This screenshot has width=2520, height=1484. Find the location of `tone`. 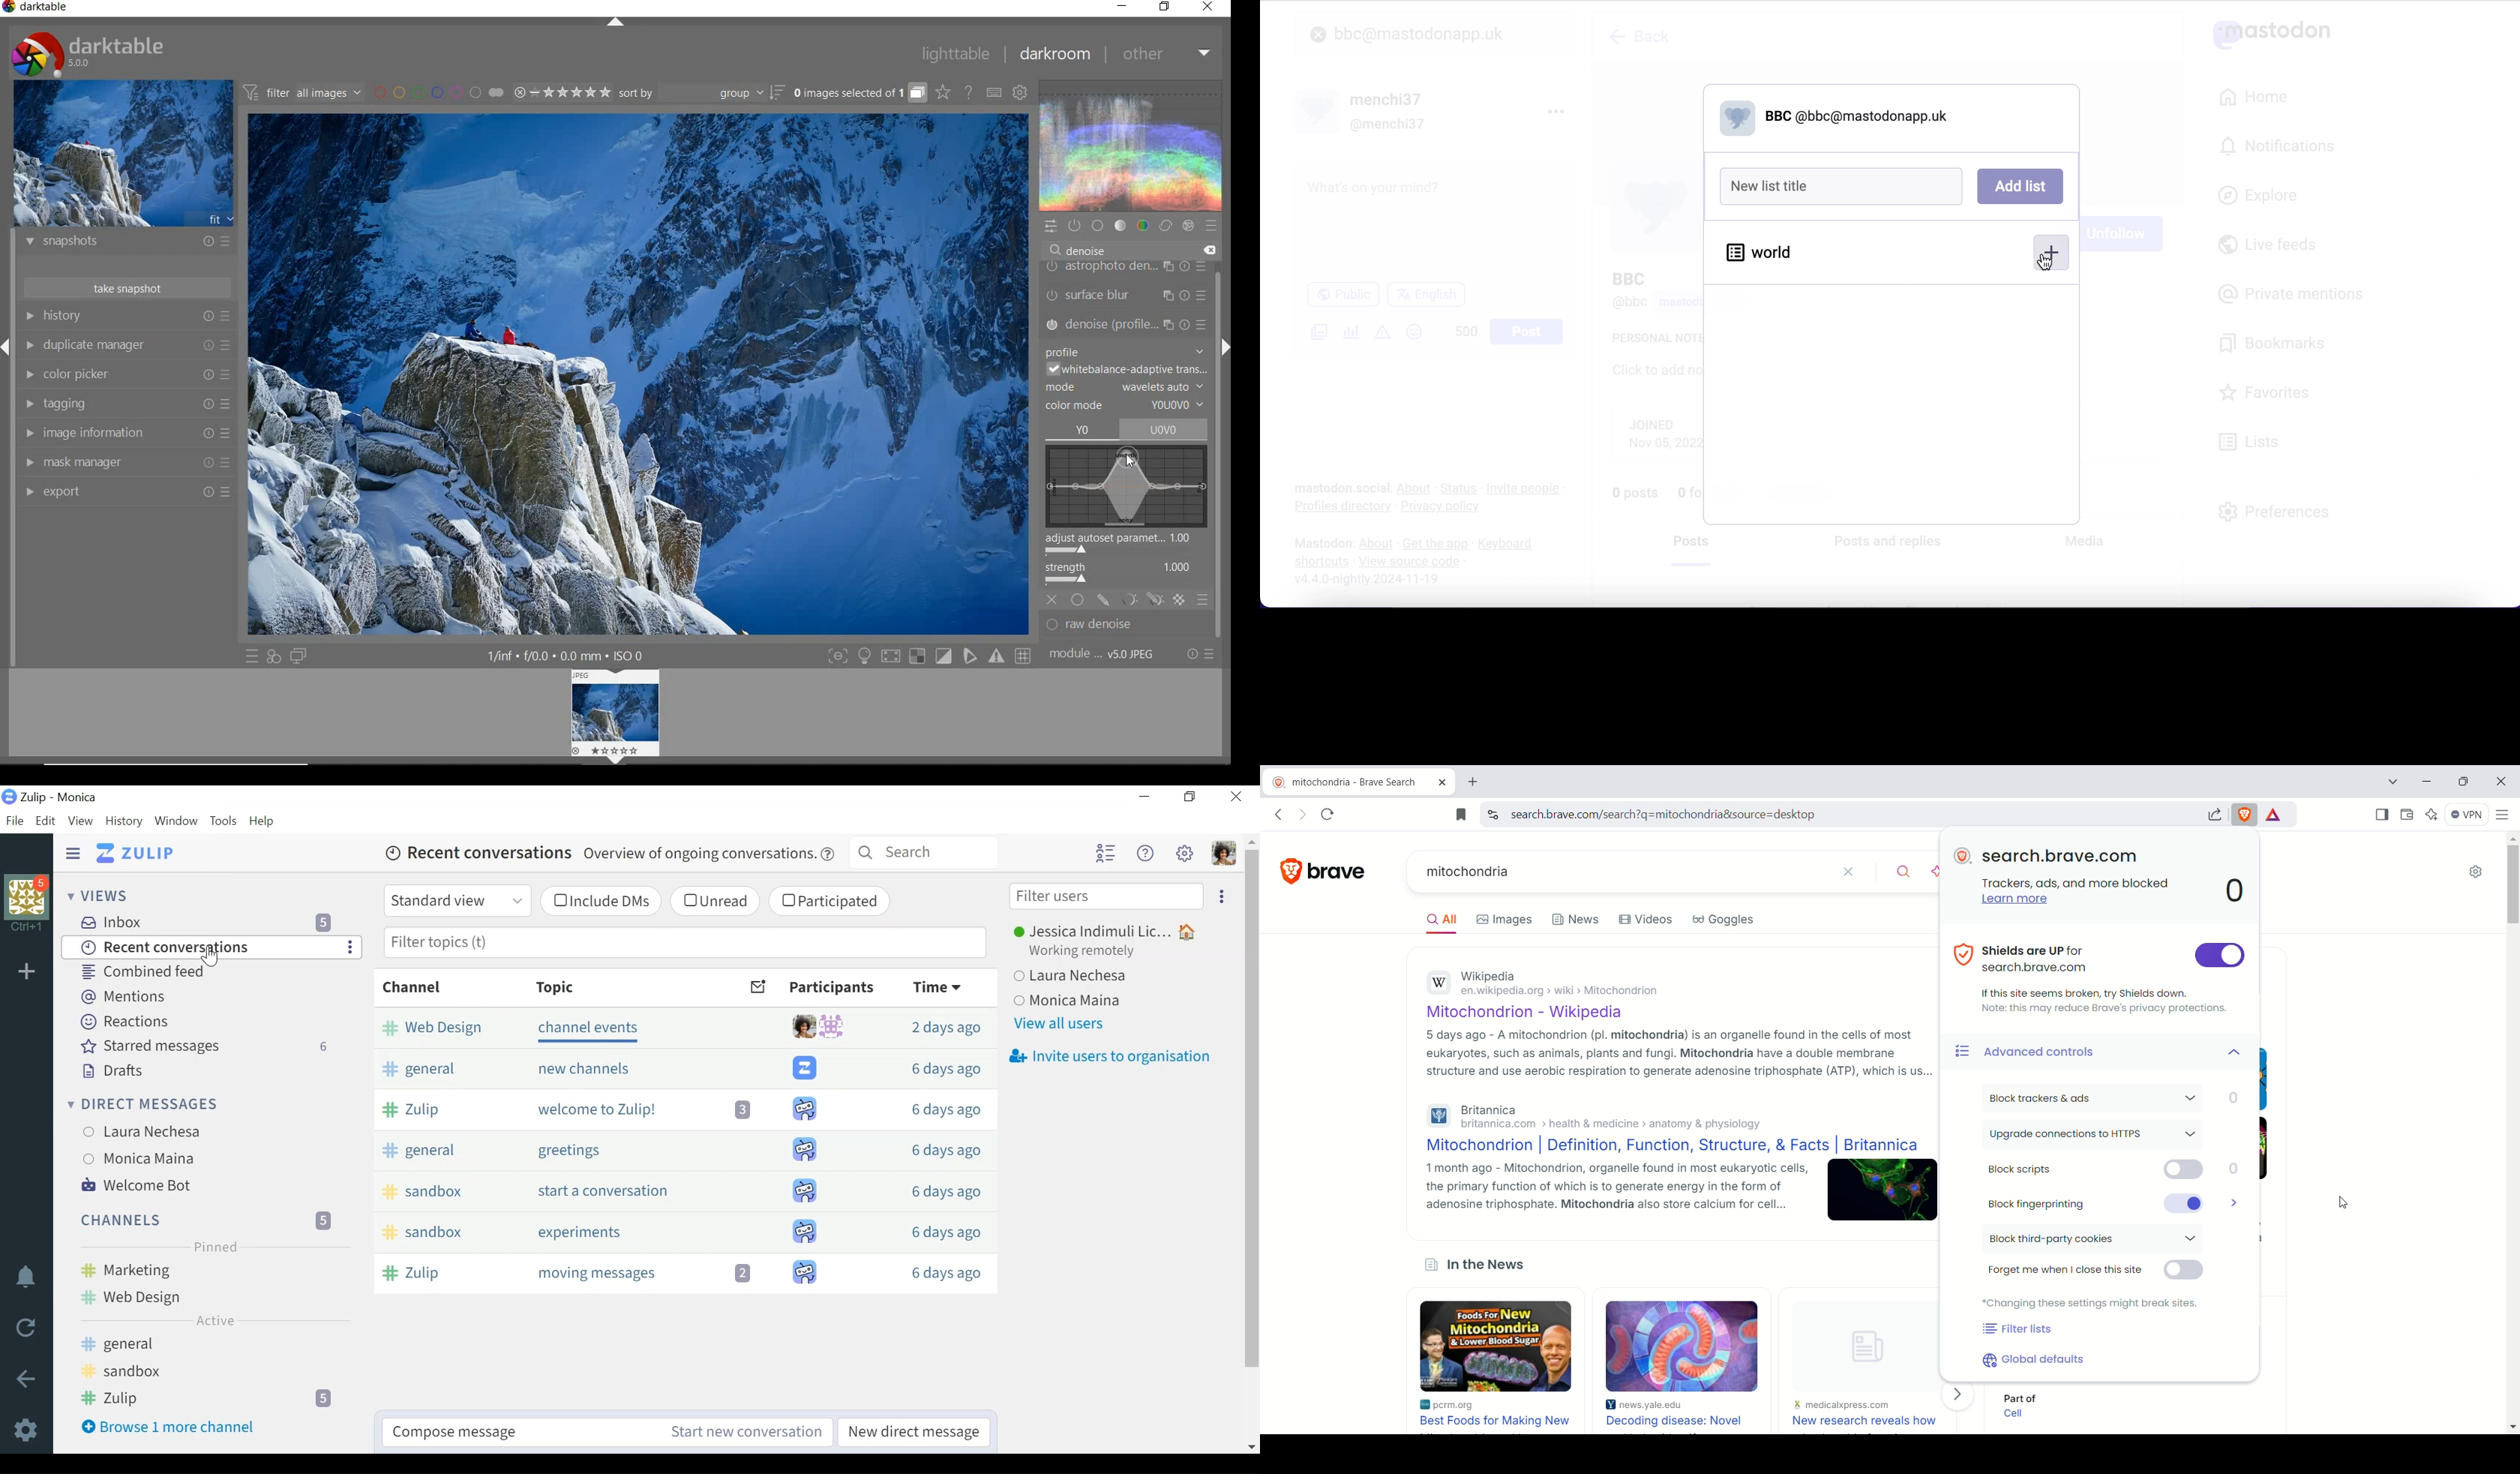

tone is located at coordinates (1120, 225).